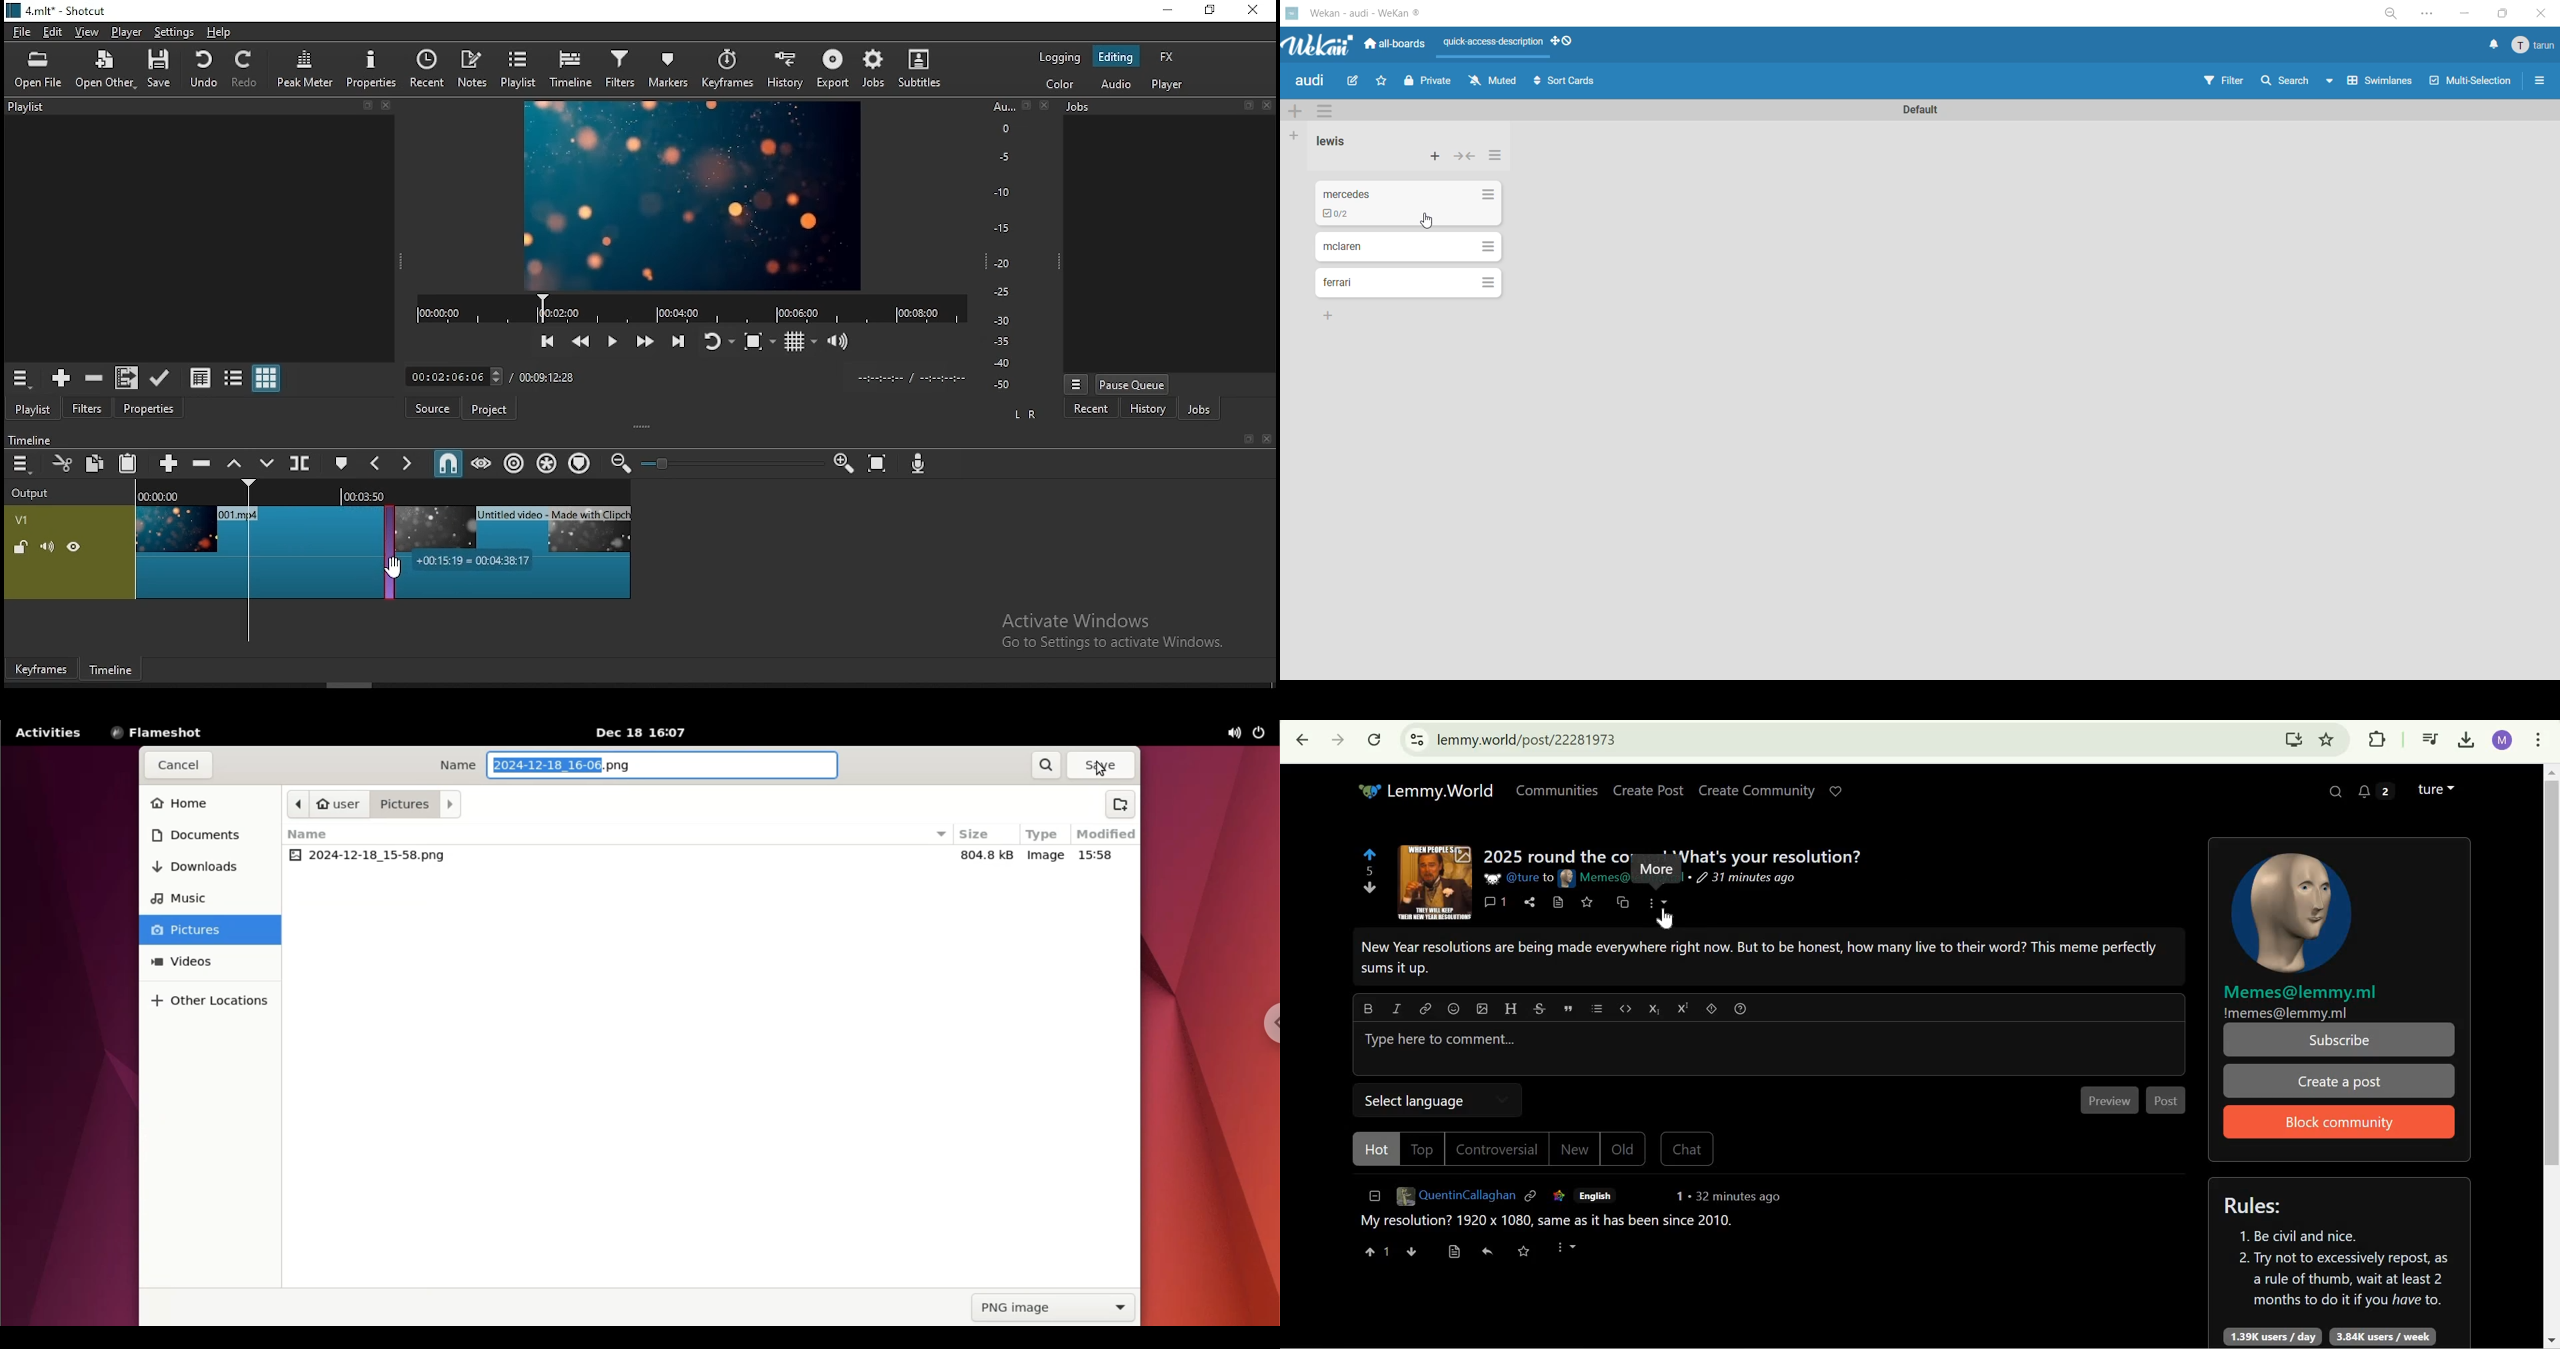 The height and width of the screenshot is (1372, 2576). Describe the element at coordinates (1371, 888) in the screenshot. I see `downvote` at that location.